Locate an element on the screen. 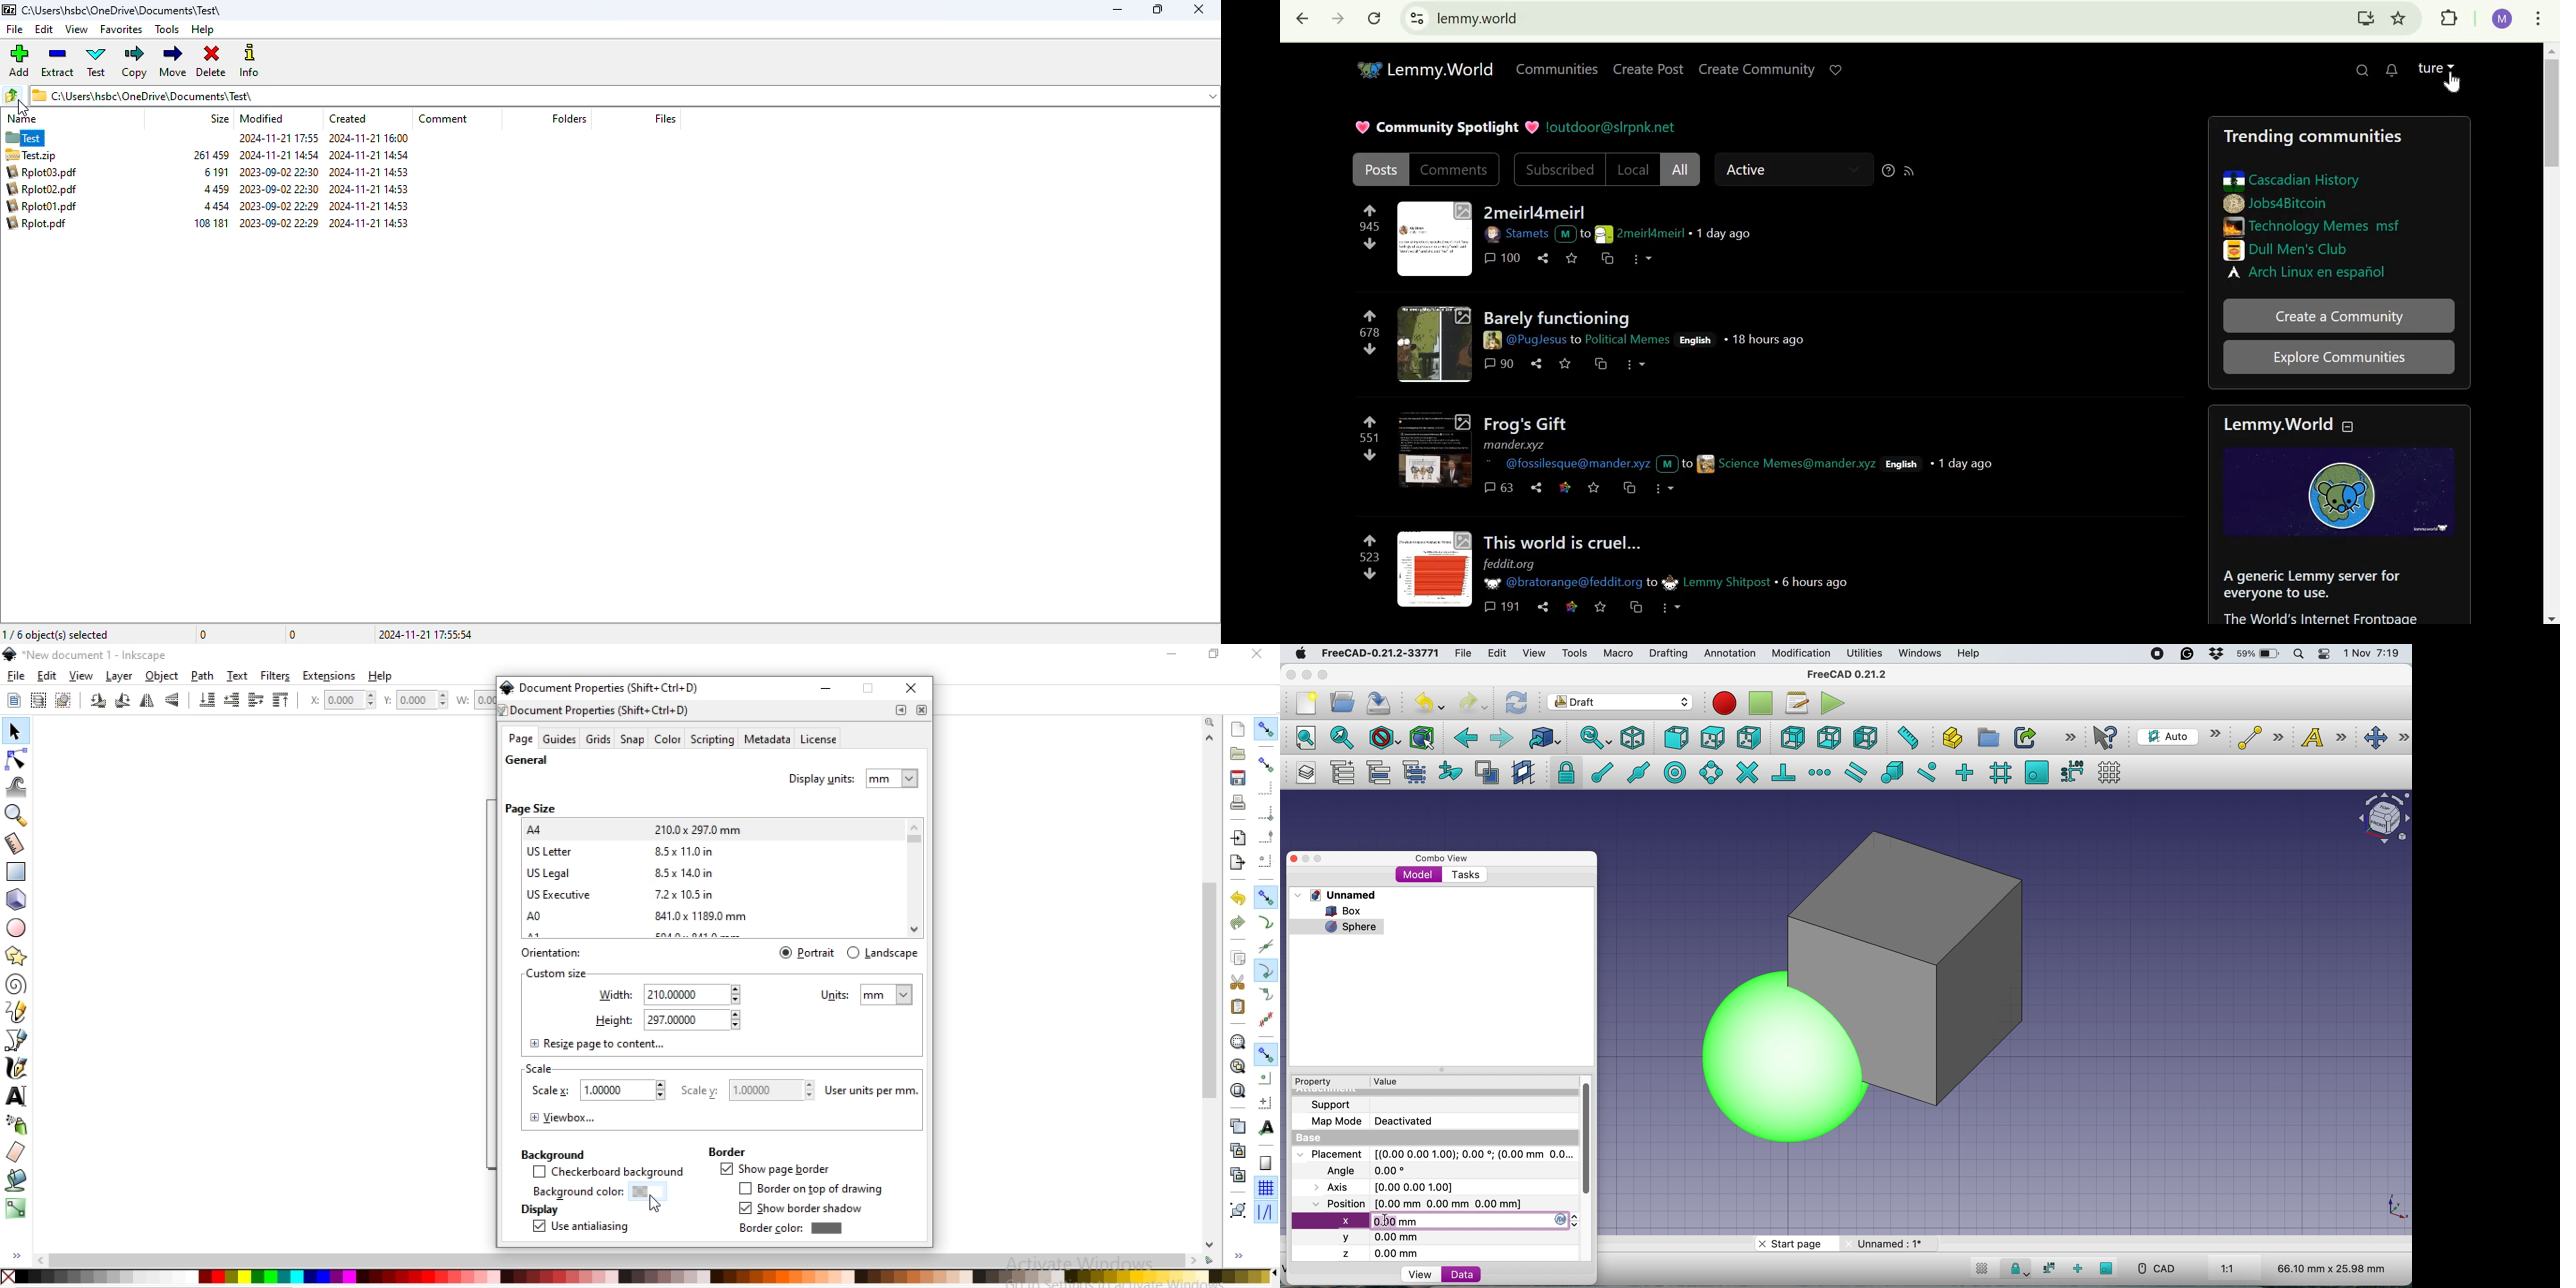 The width and height of the screenshot is (2576, 1288). line is located at coordinates (2259, 738).